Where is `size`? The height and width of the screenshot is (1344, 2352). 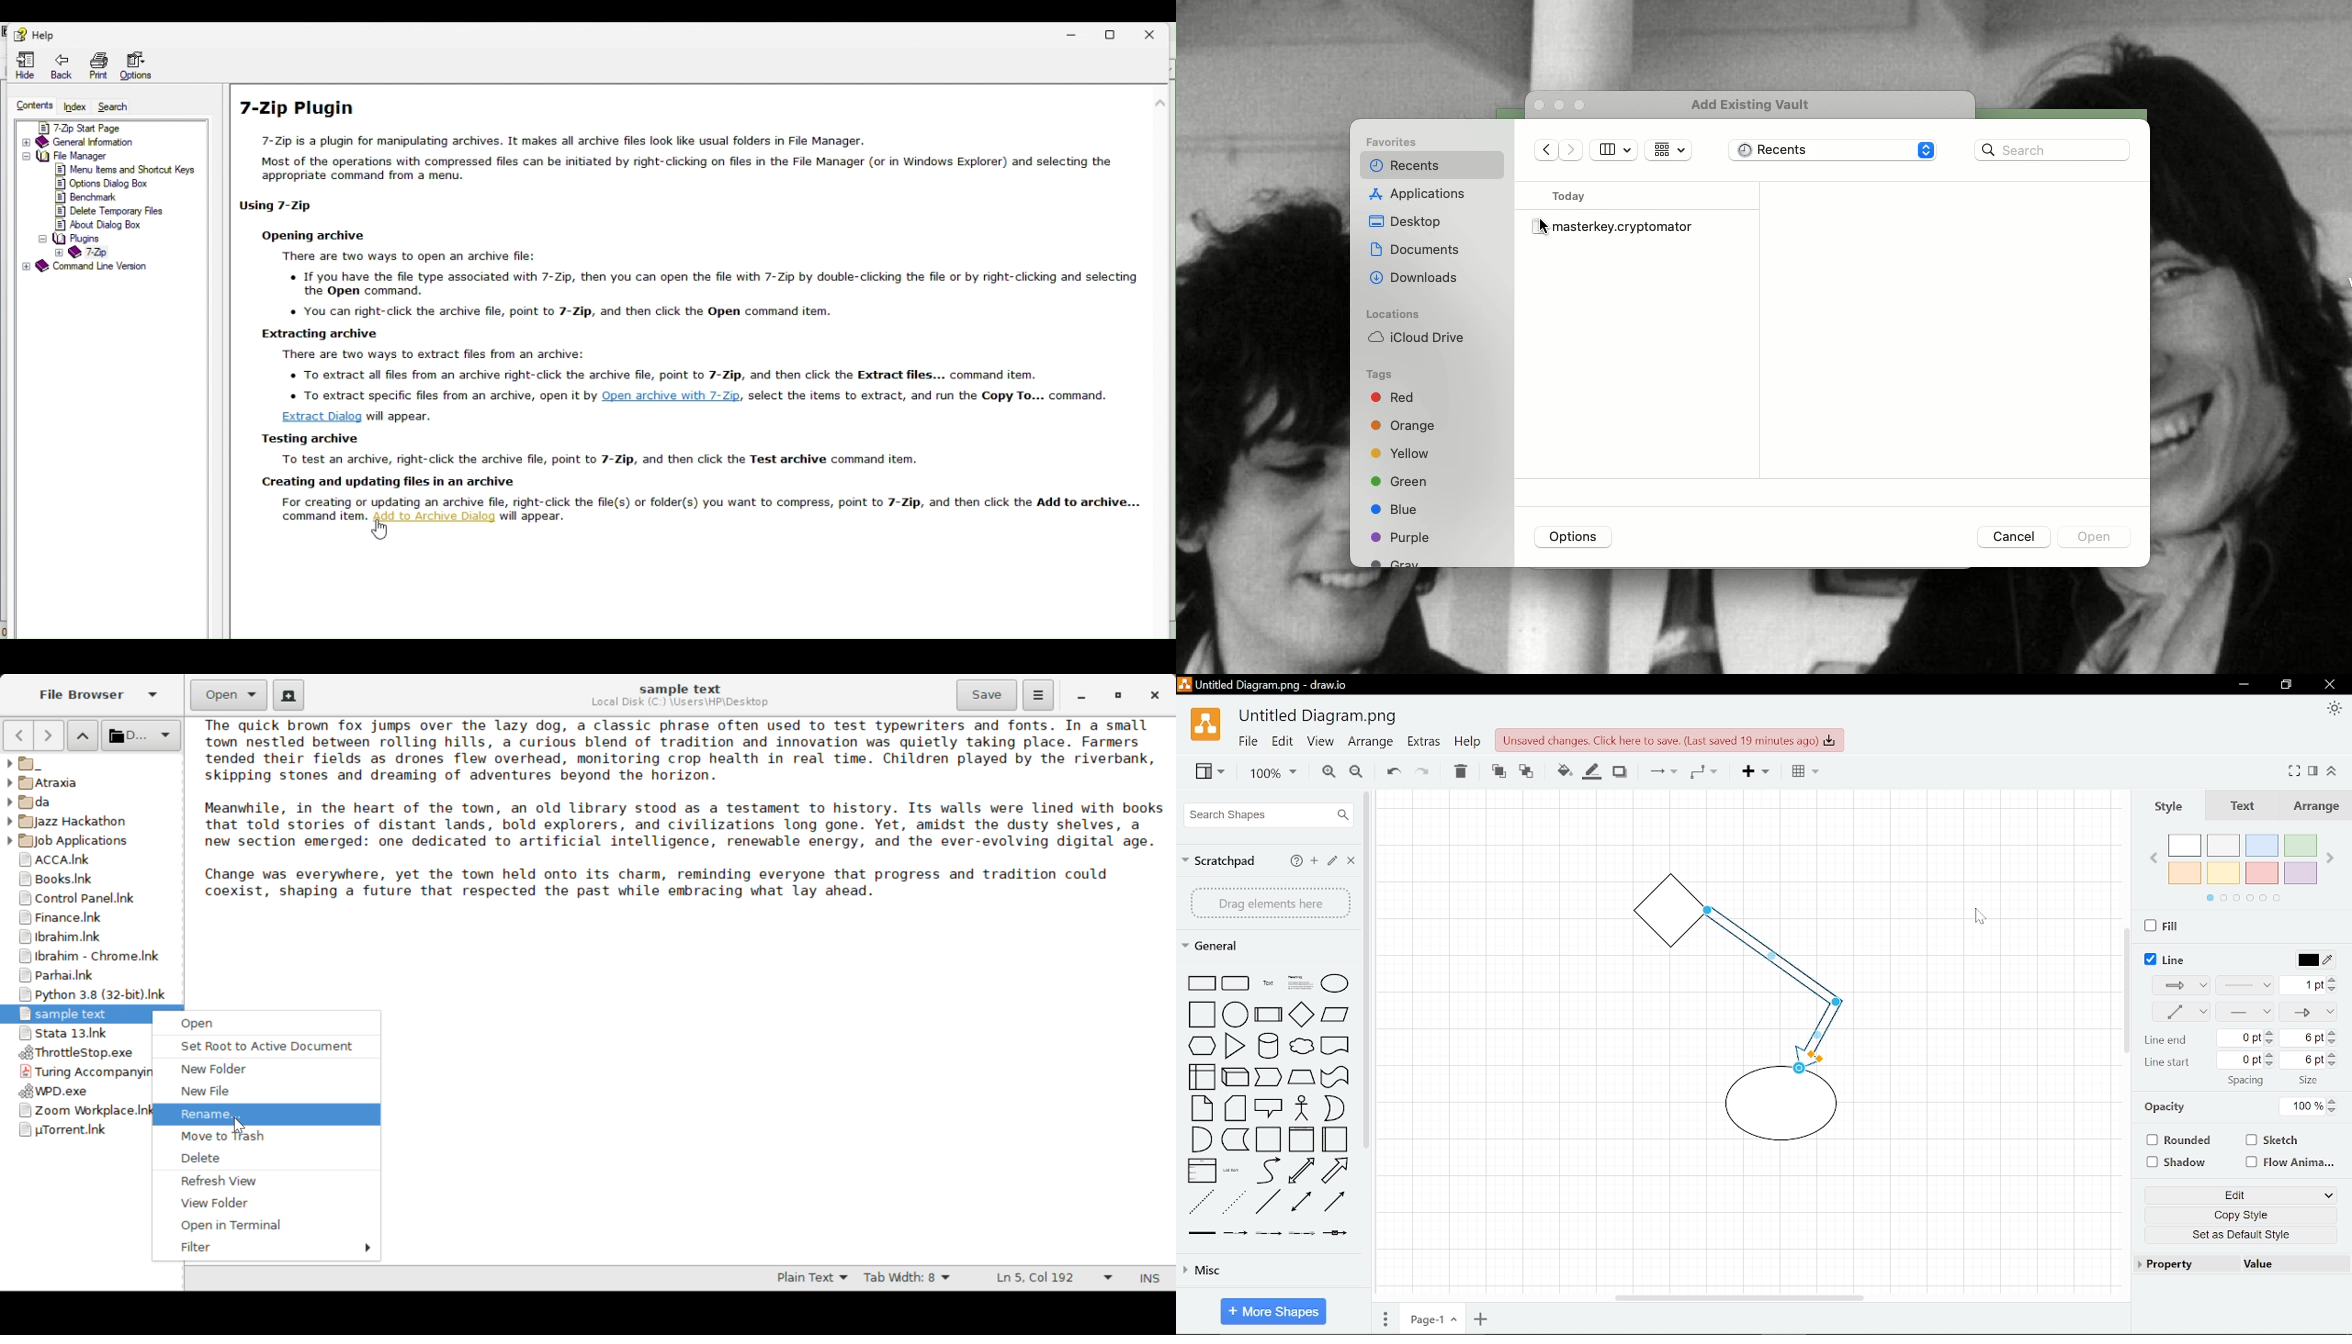 size is located at coordinates (2025, 1079).